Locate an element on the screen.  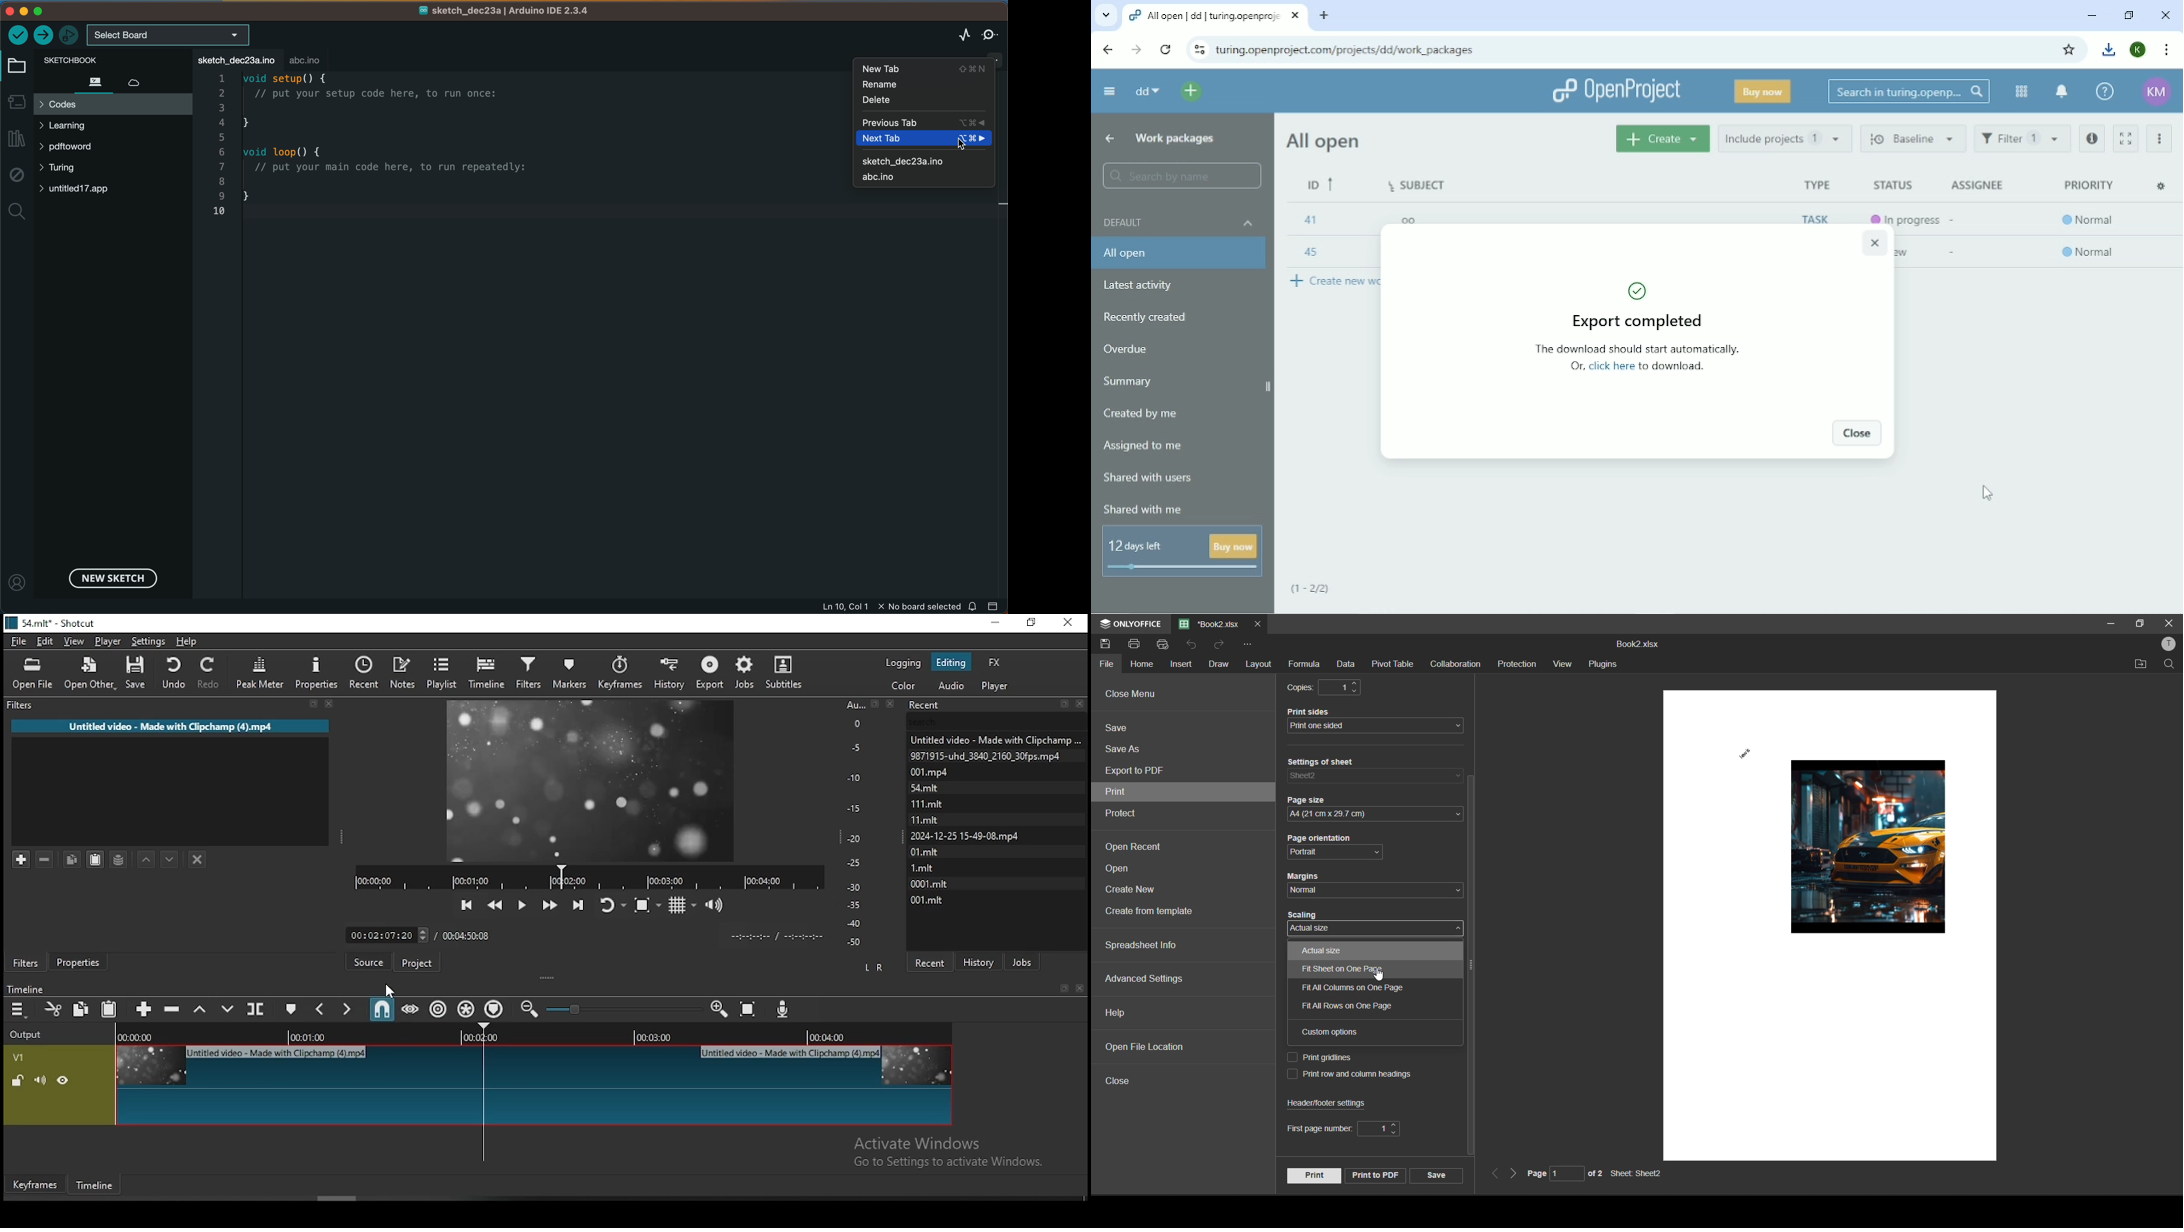
cursor is located at coordinates (388, 992).